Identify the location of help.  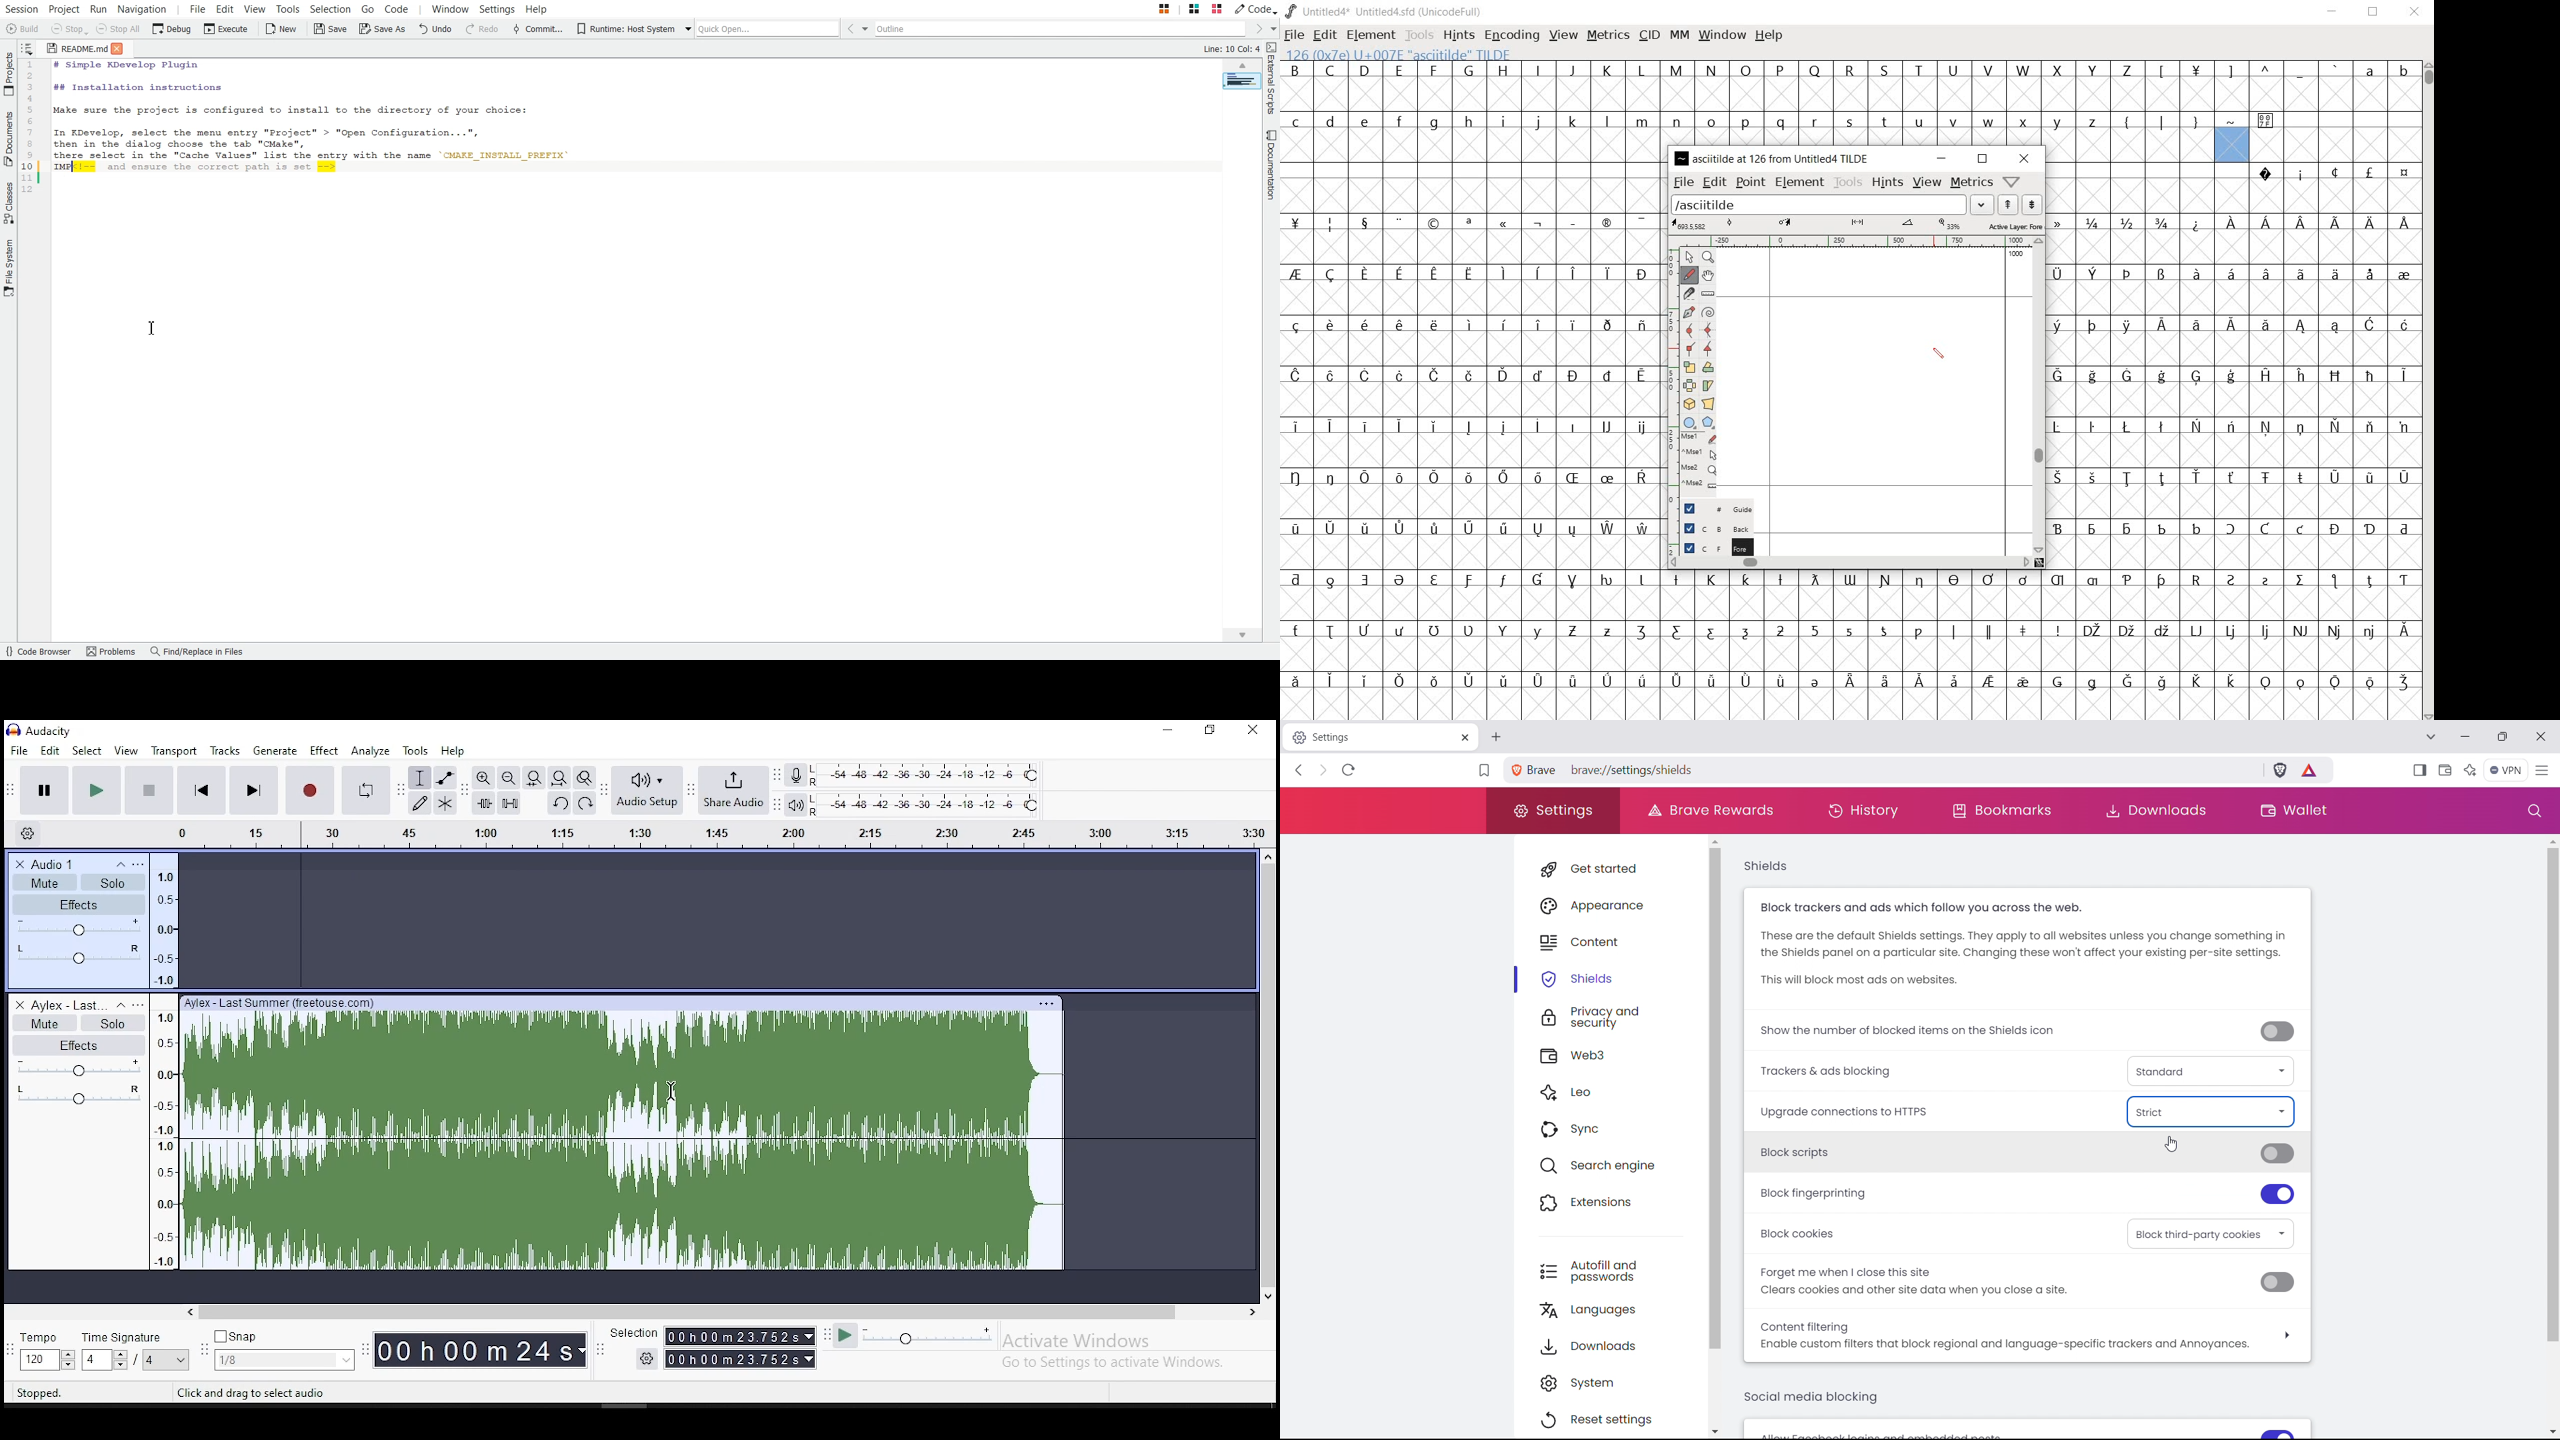
(453, 752).